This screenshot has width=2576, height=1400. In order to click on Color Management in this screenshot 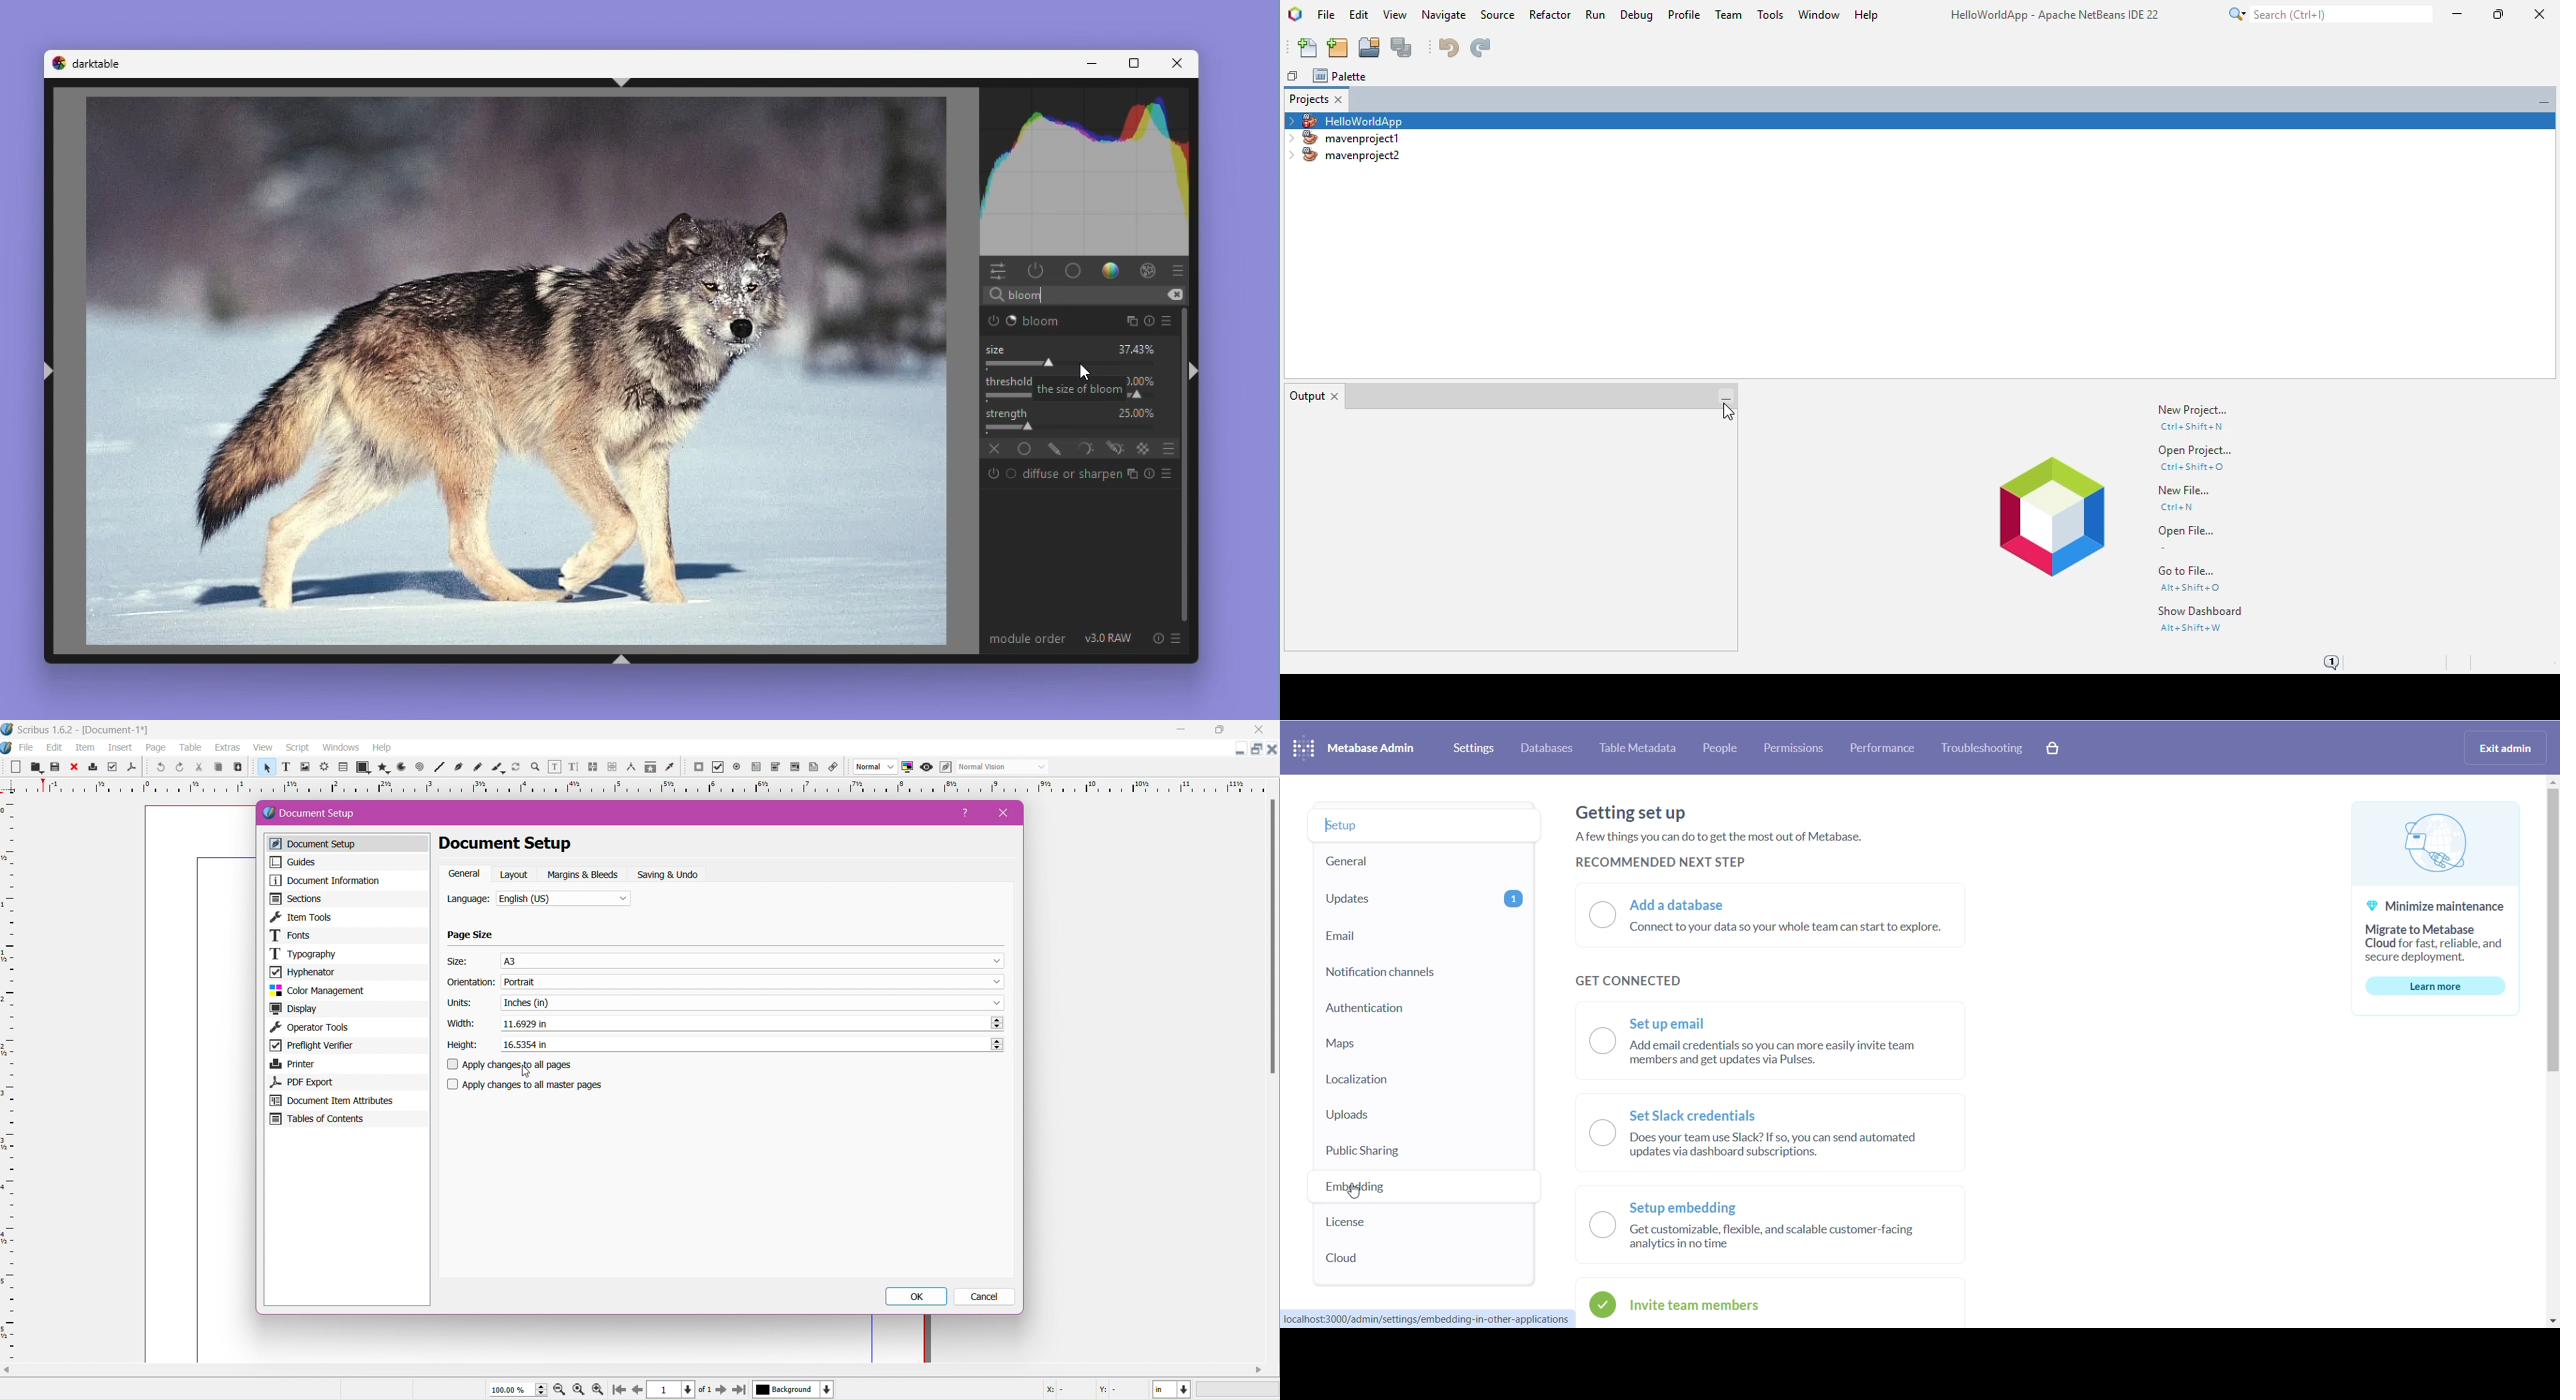, I will do `click(346, 991)`.